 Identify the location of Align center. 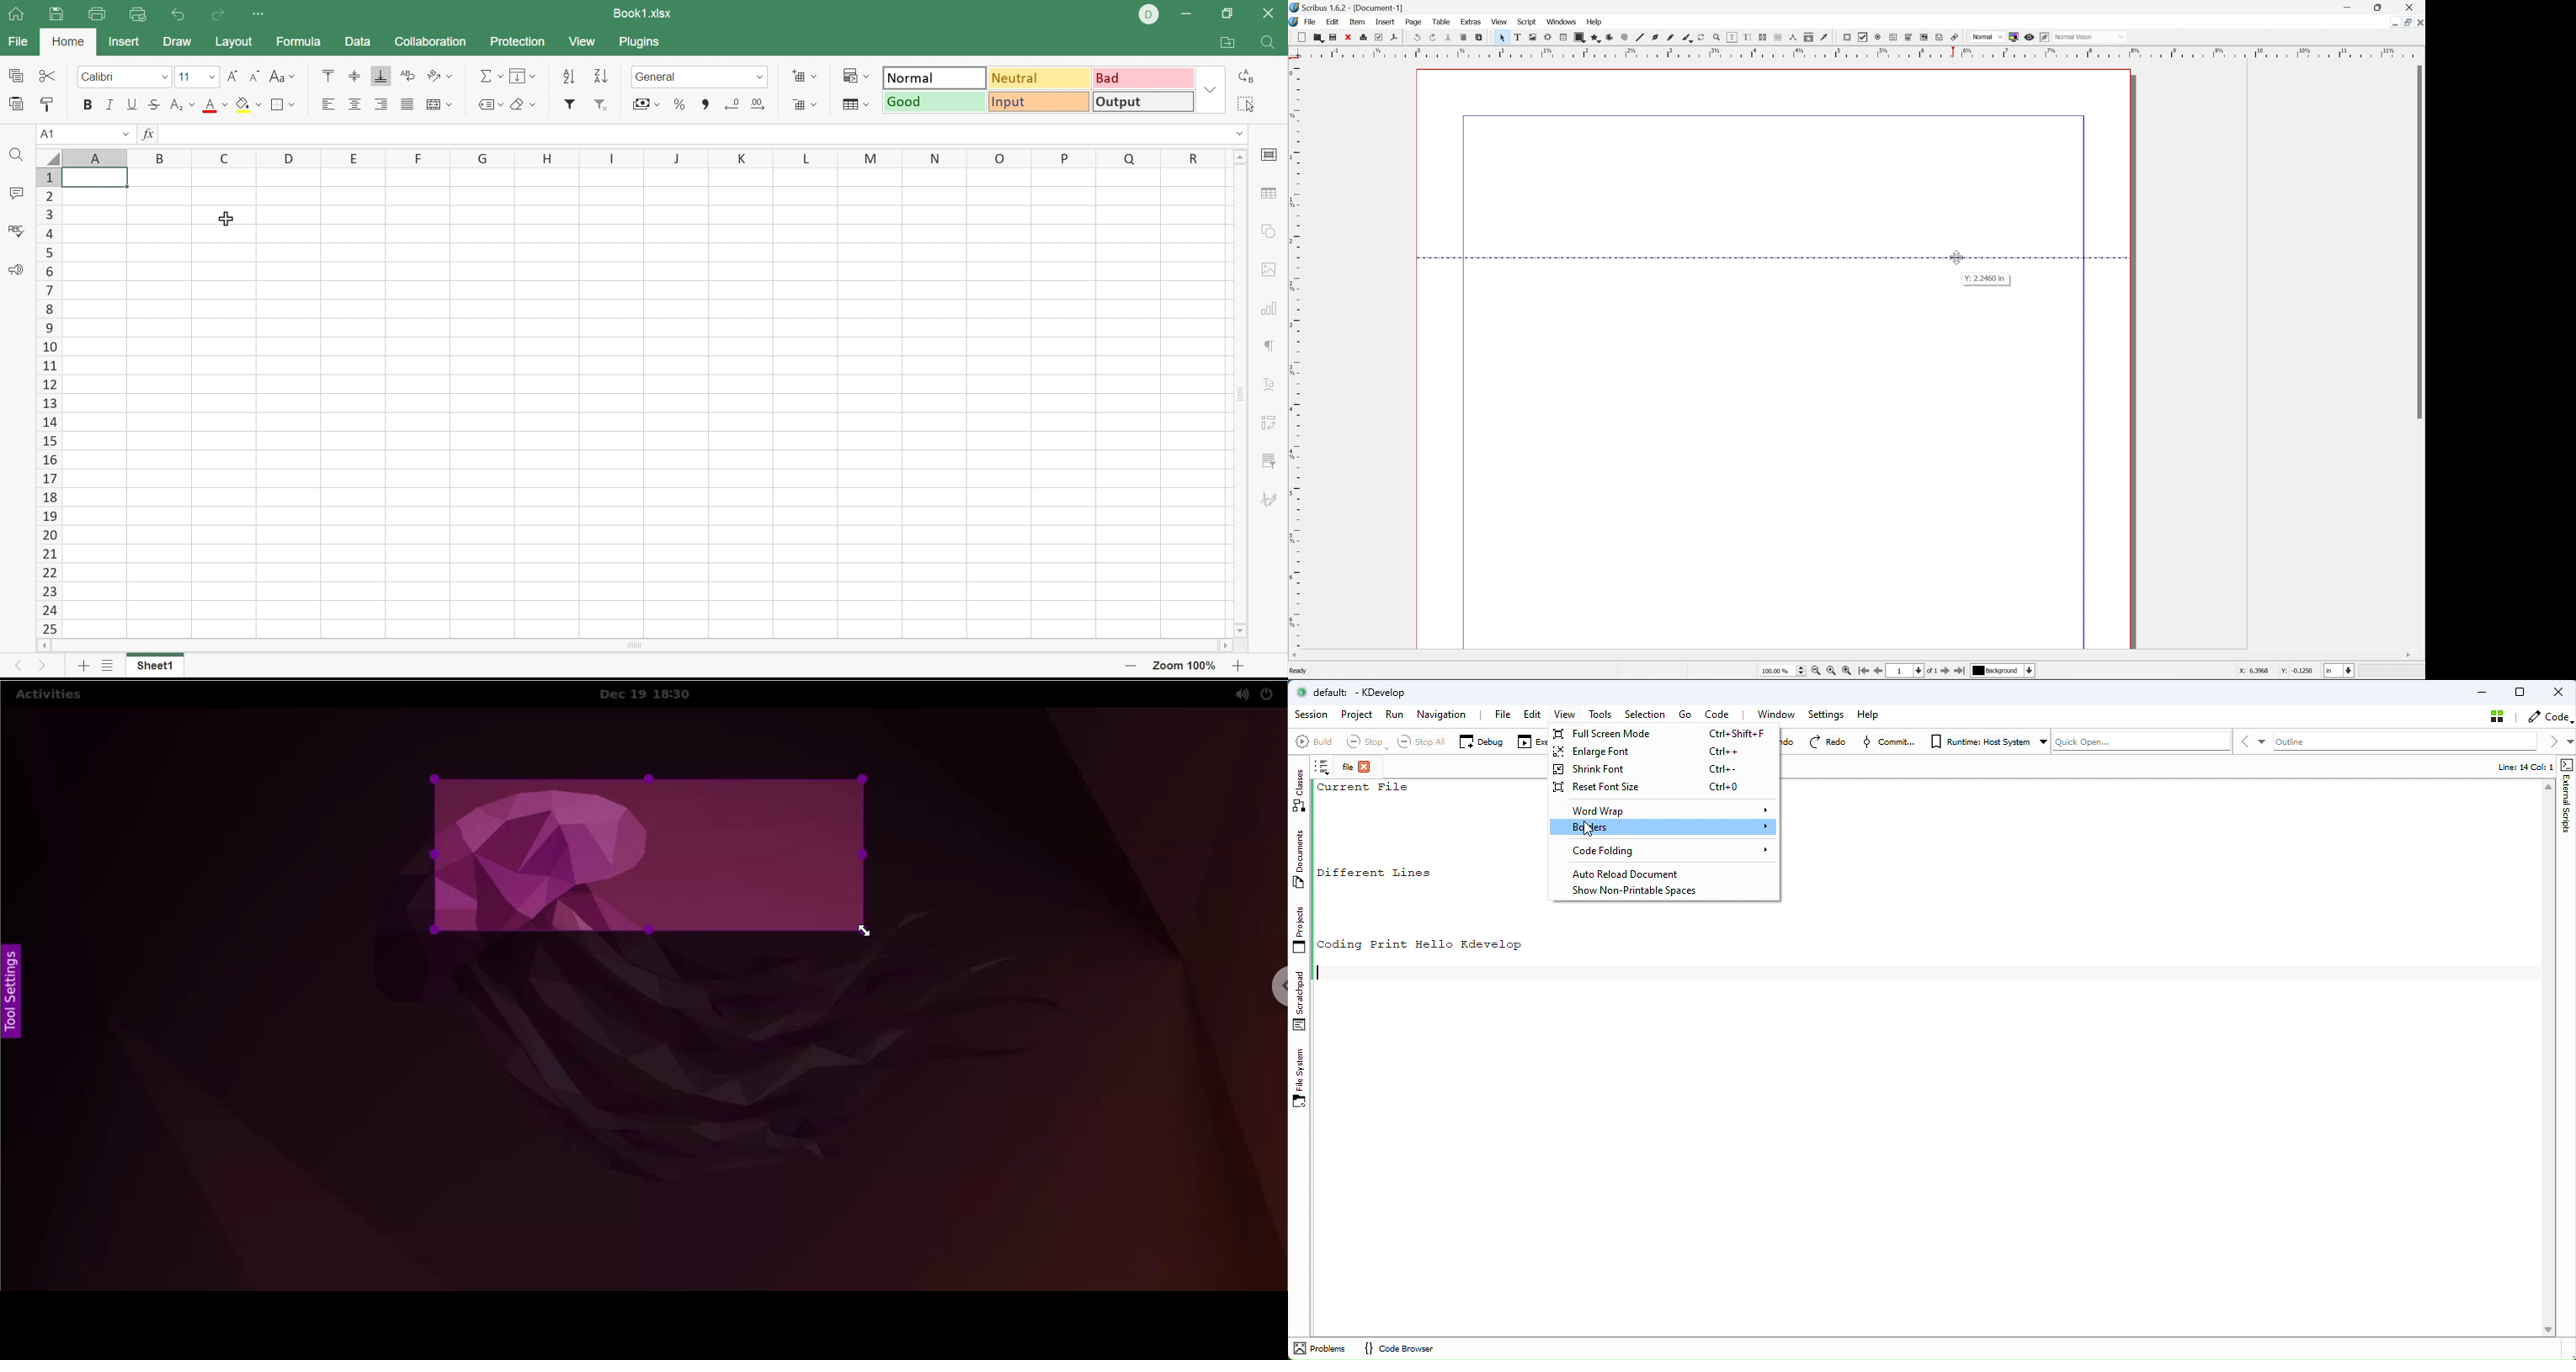
(353, 103).